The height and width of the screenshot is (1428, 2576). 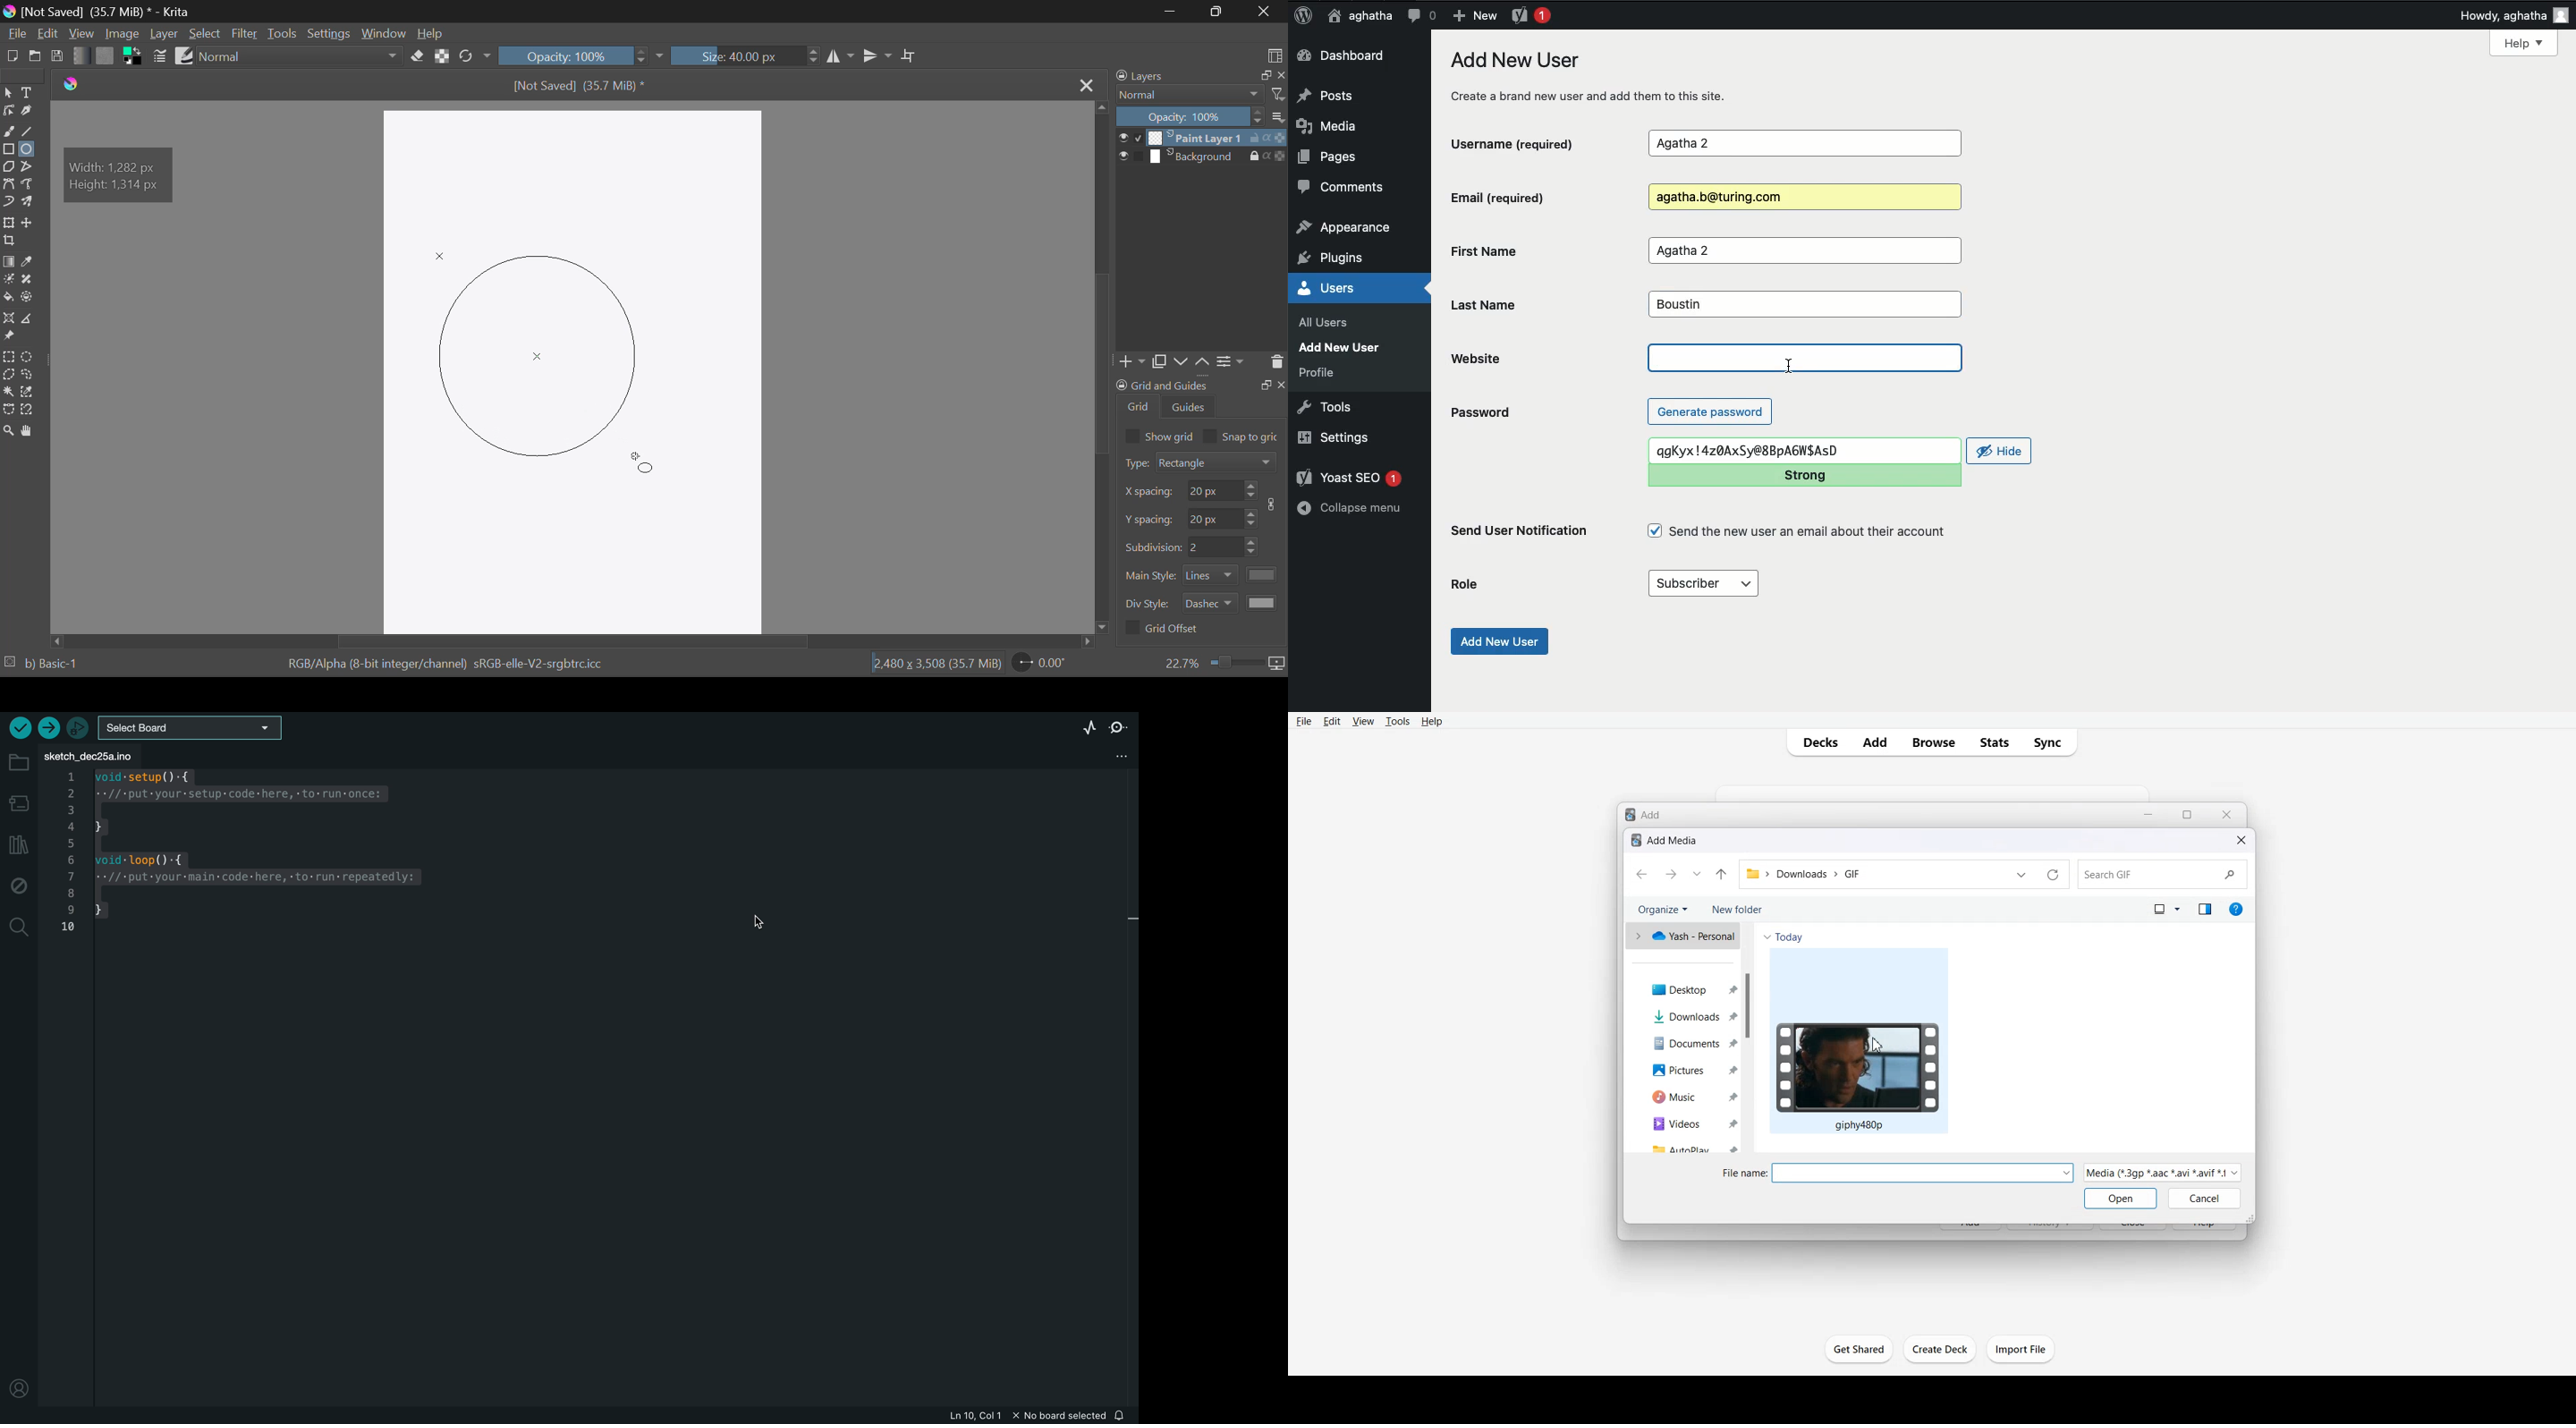 What do you see at coordinates (2162, 1172) in the screenshot?
I see `| Media (“3gp *aac “avi *avit #1` at bounding box center [2162, 1172].